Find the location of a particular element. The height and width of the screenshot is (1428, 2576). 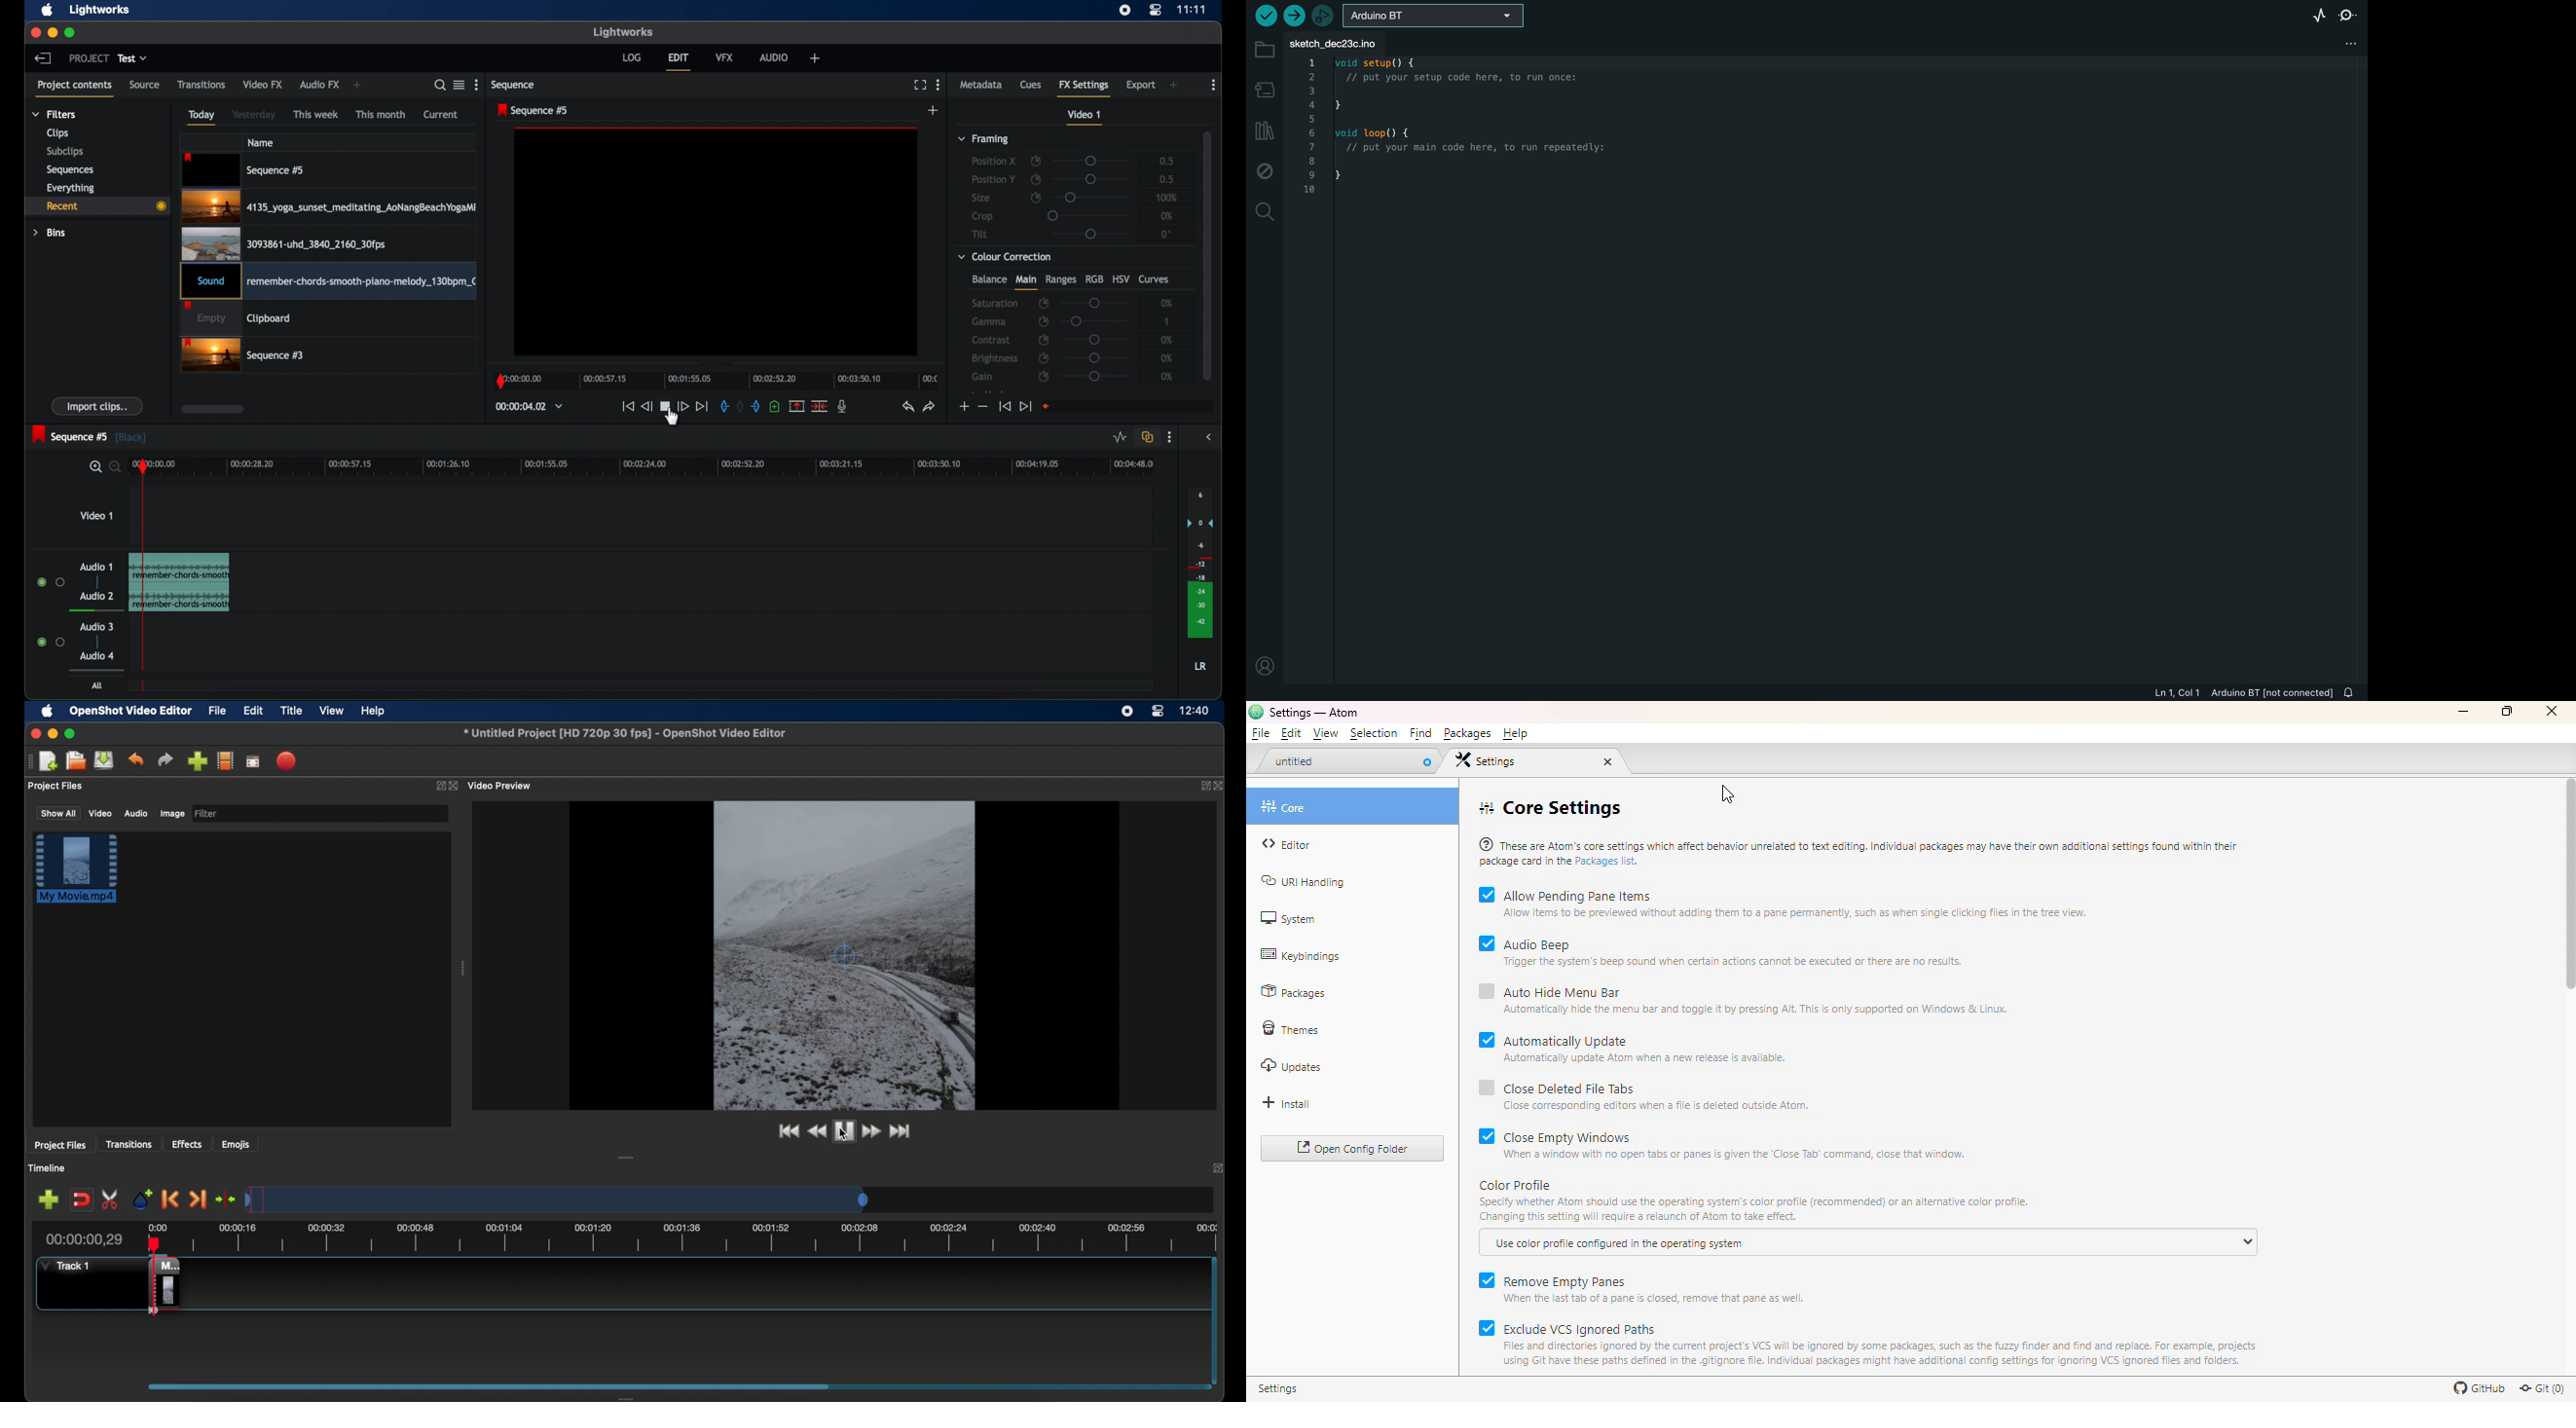

0.5 is located at coordinates (1167, 179).